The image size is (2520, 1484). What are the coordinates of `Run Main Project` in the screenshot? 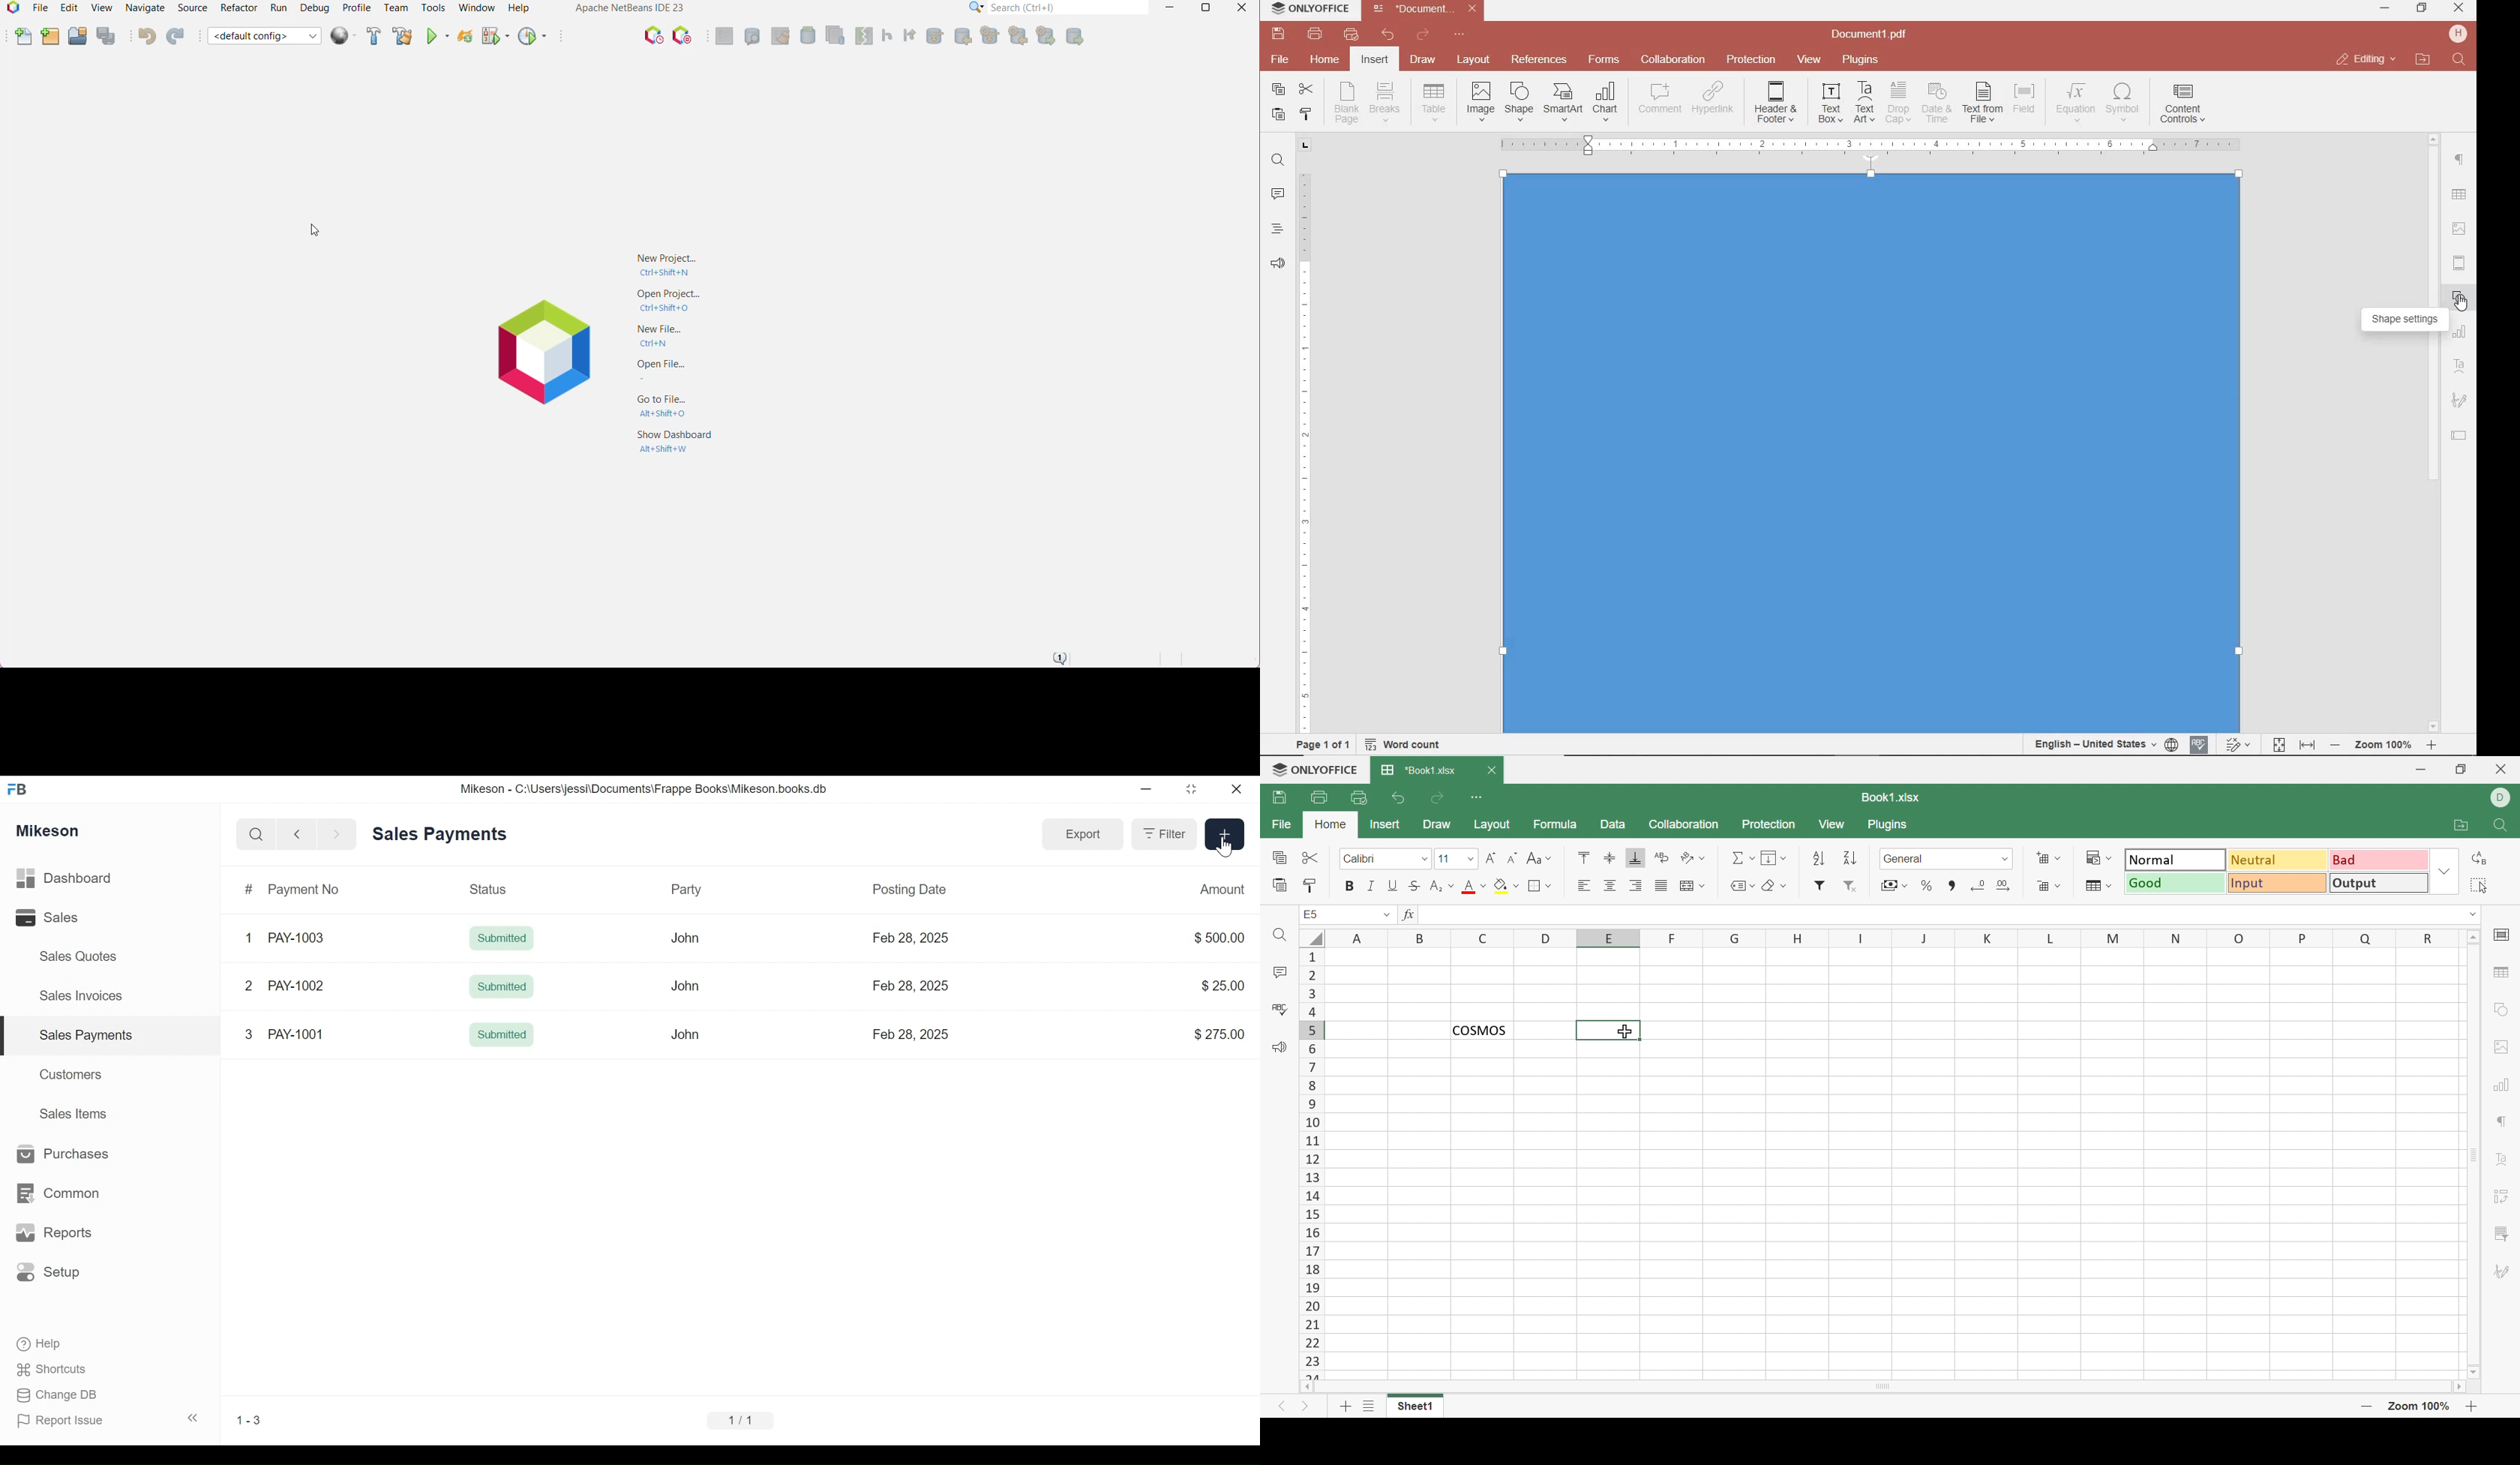 It's located at (436, 37).